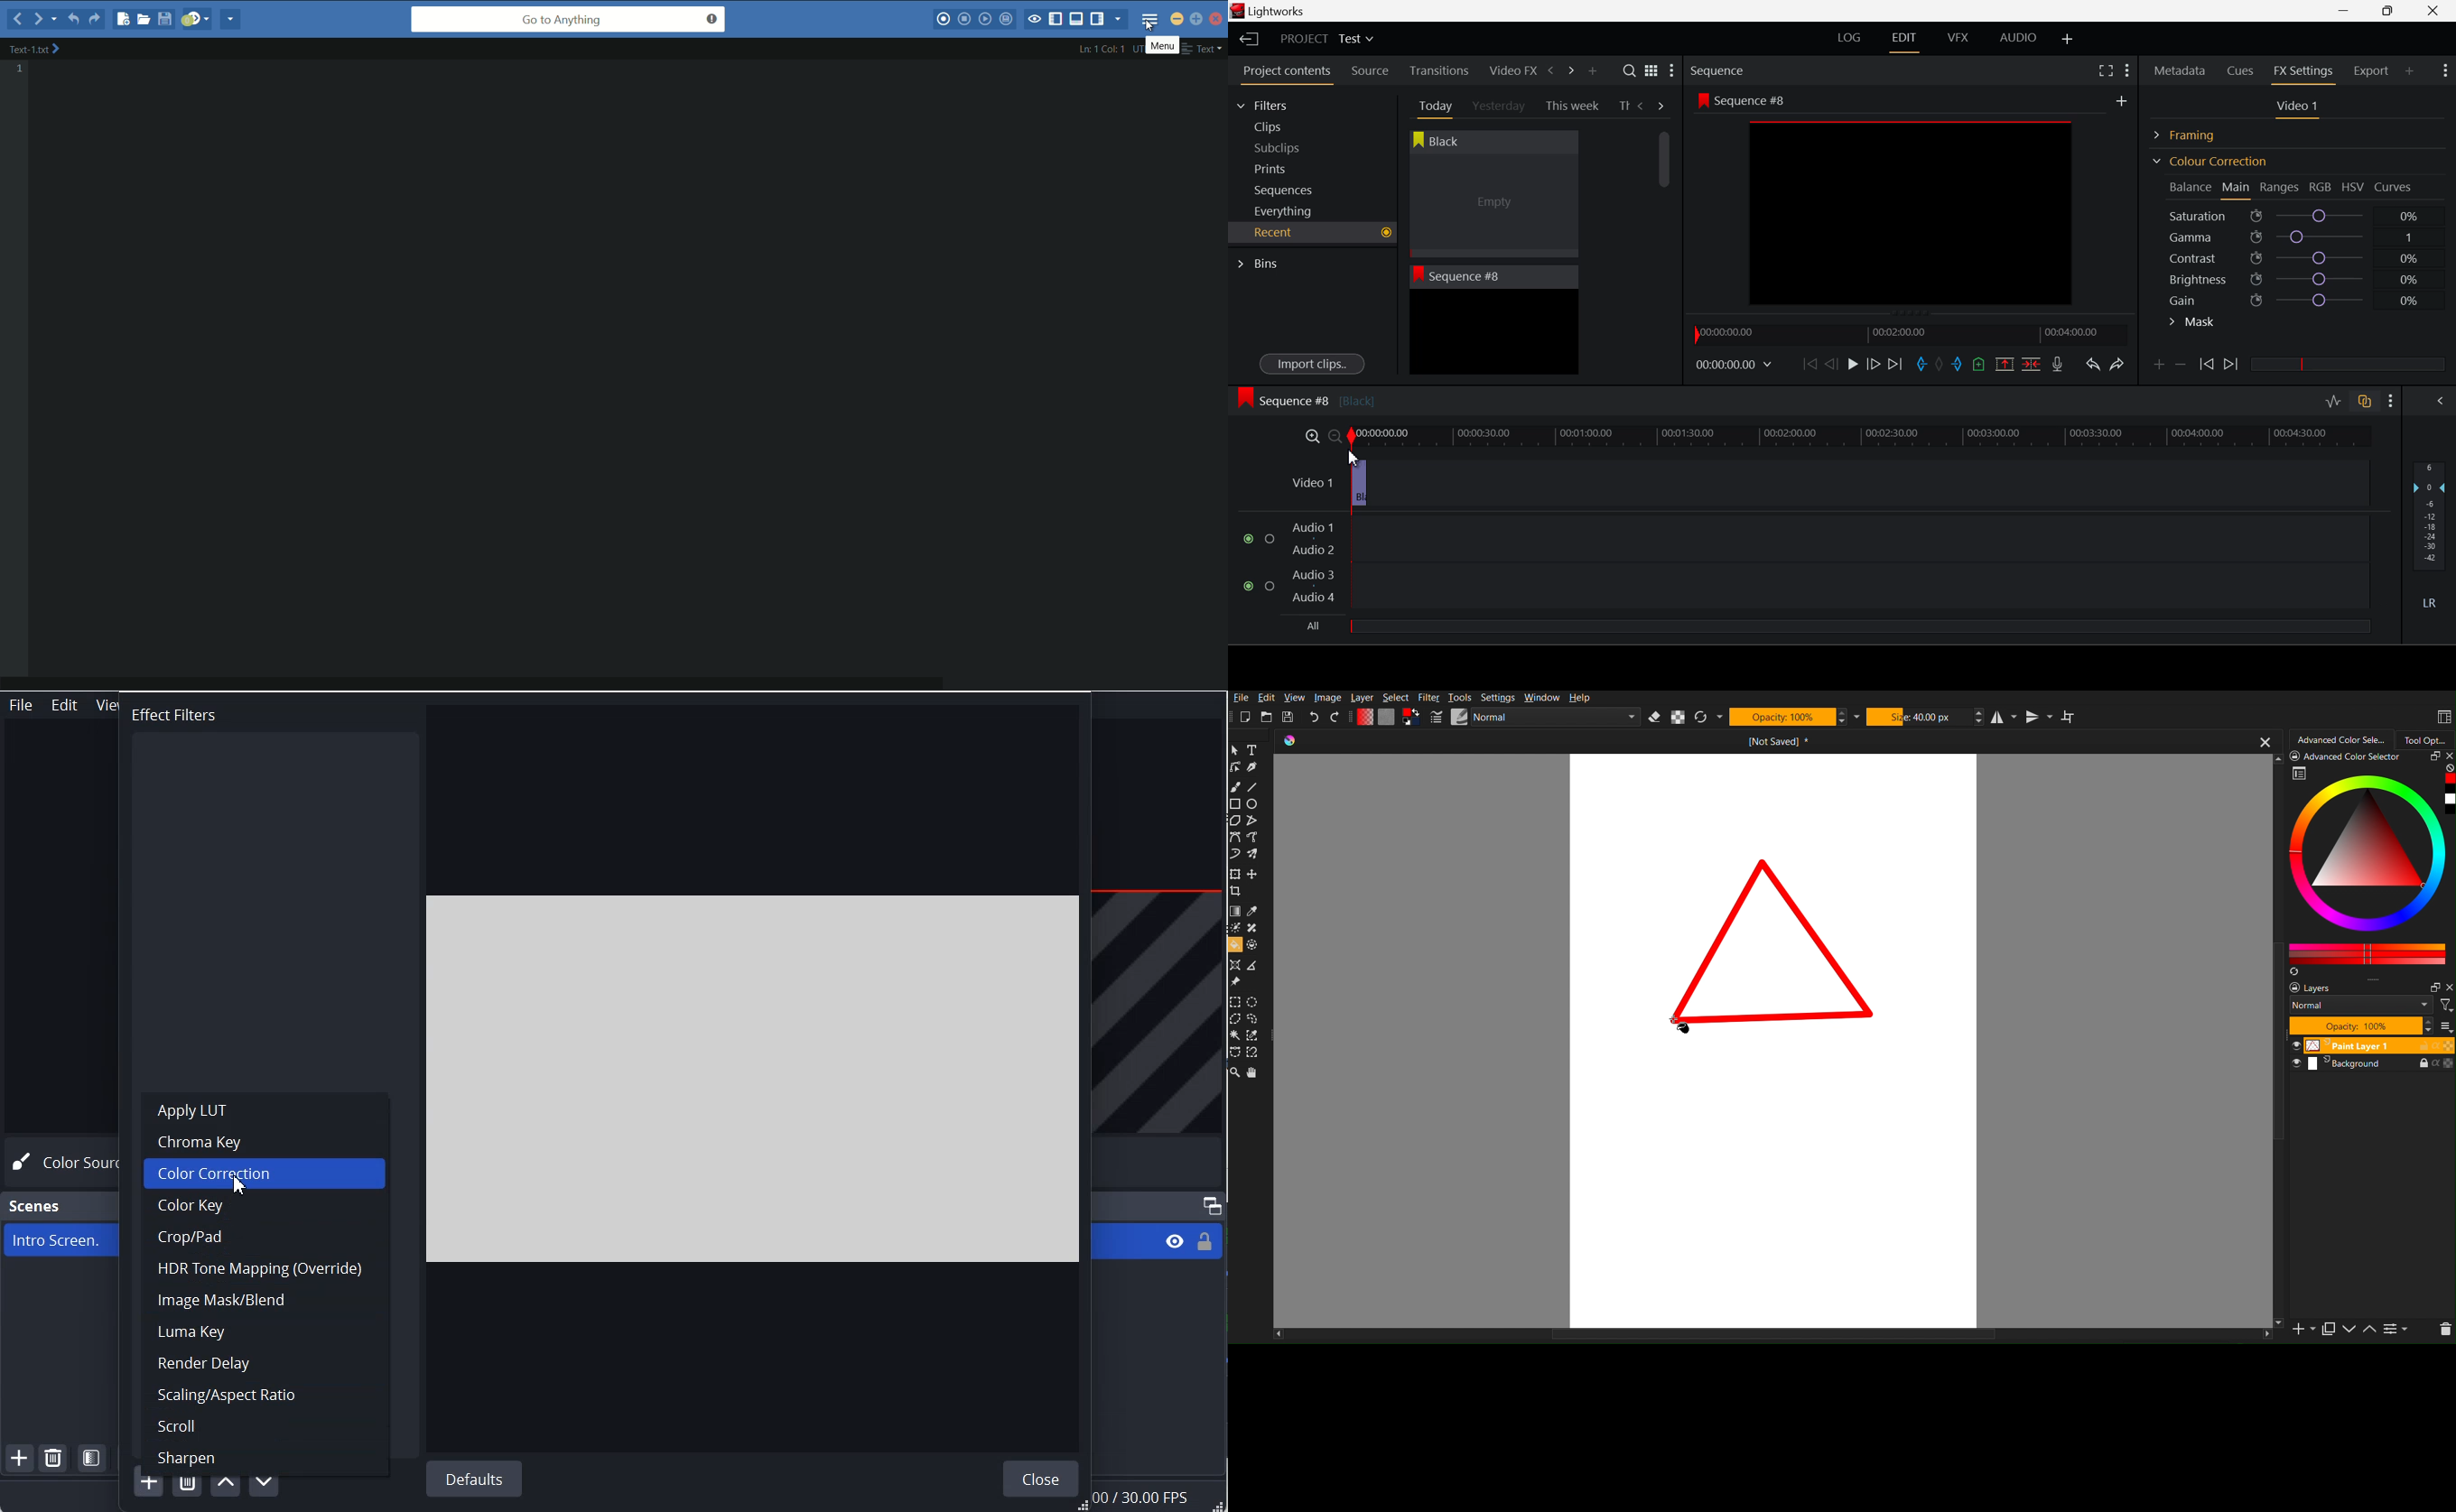 This screenshot has width=2464, height=1512. I want to click on Full Screen, so click(2106, 70).